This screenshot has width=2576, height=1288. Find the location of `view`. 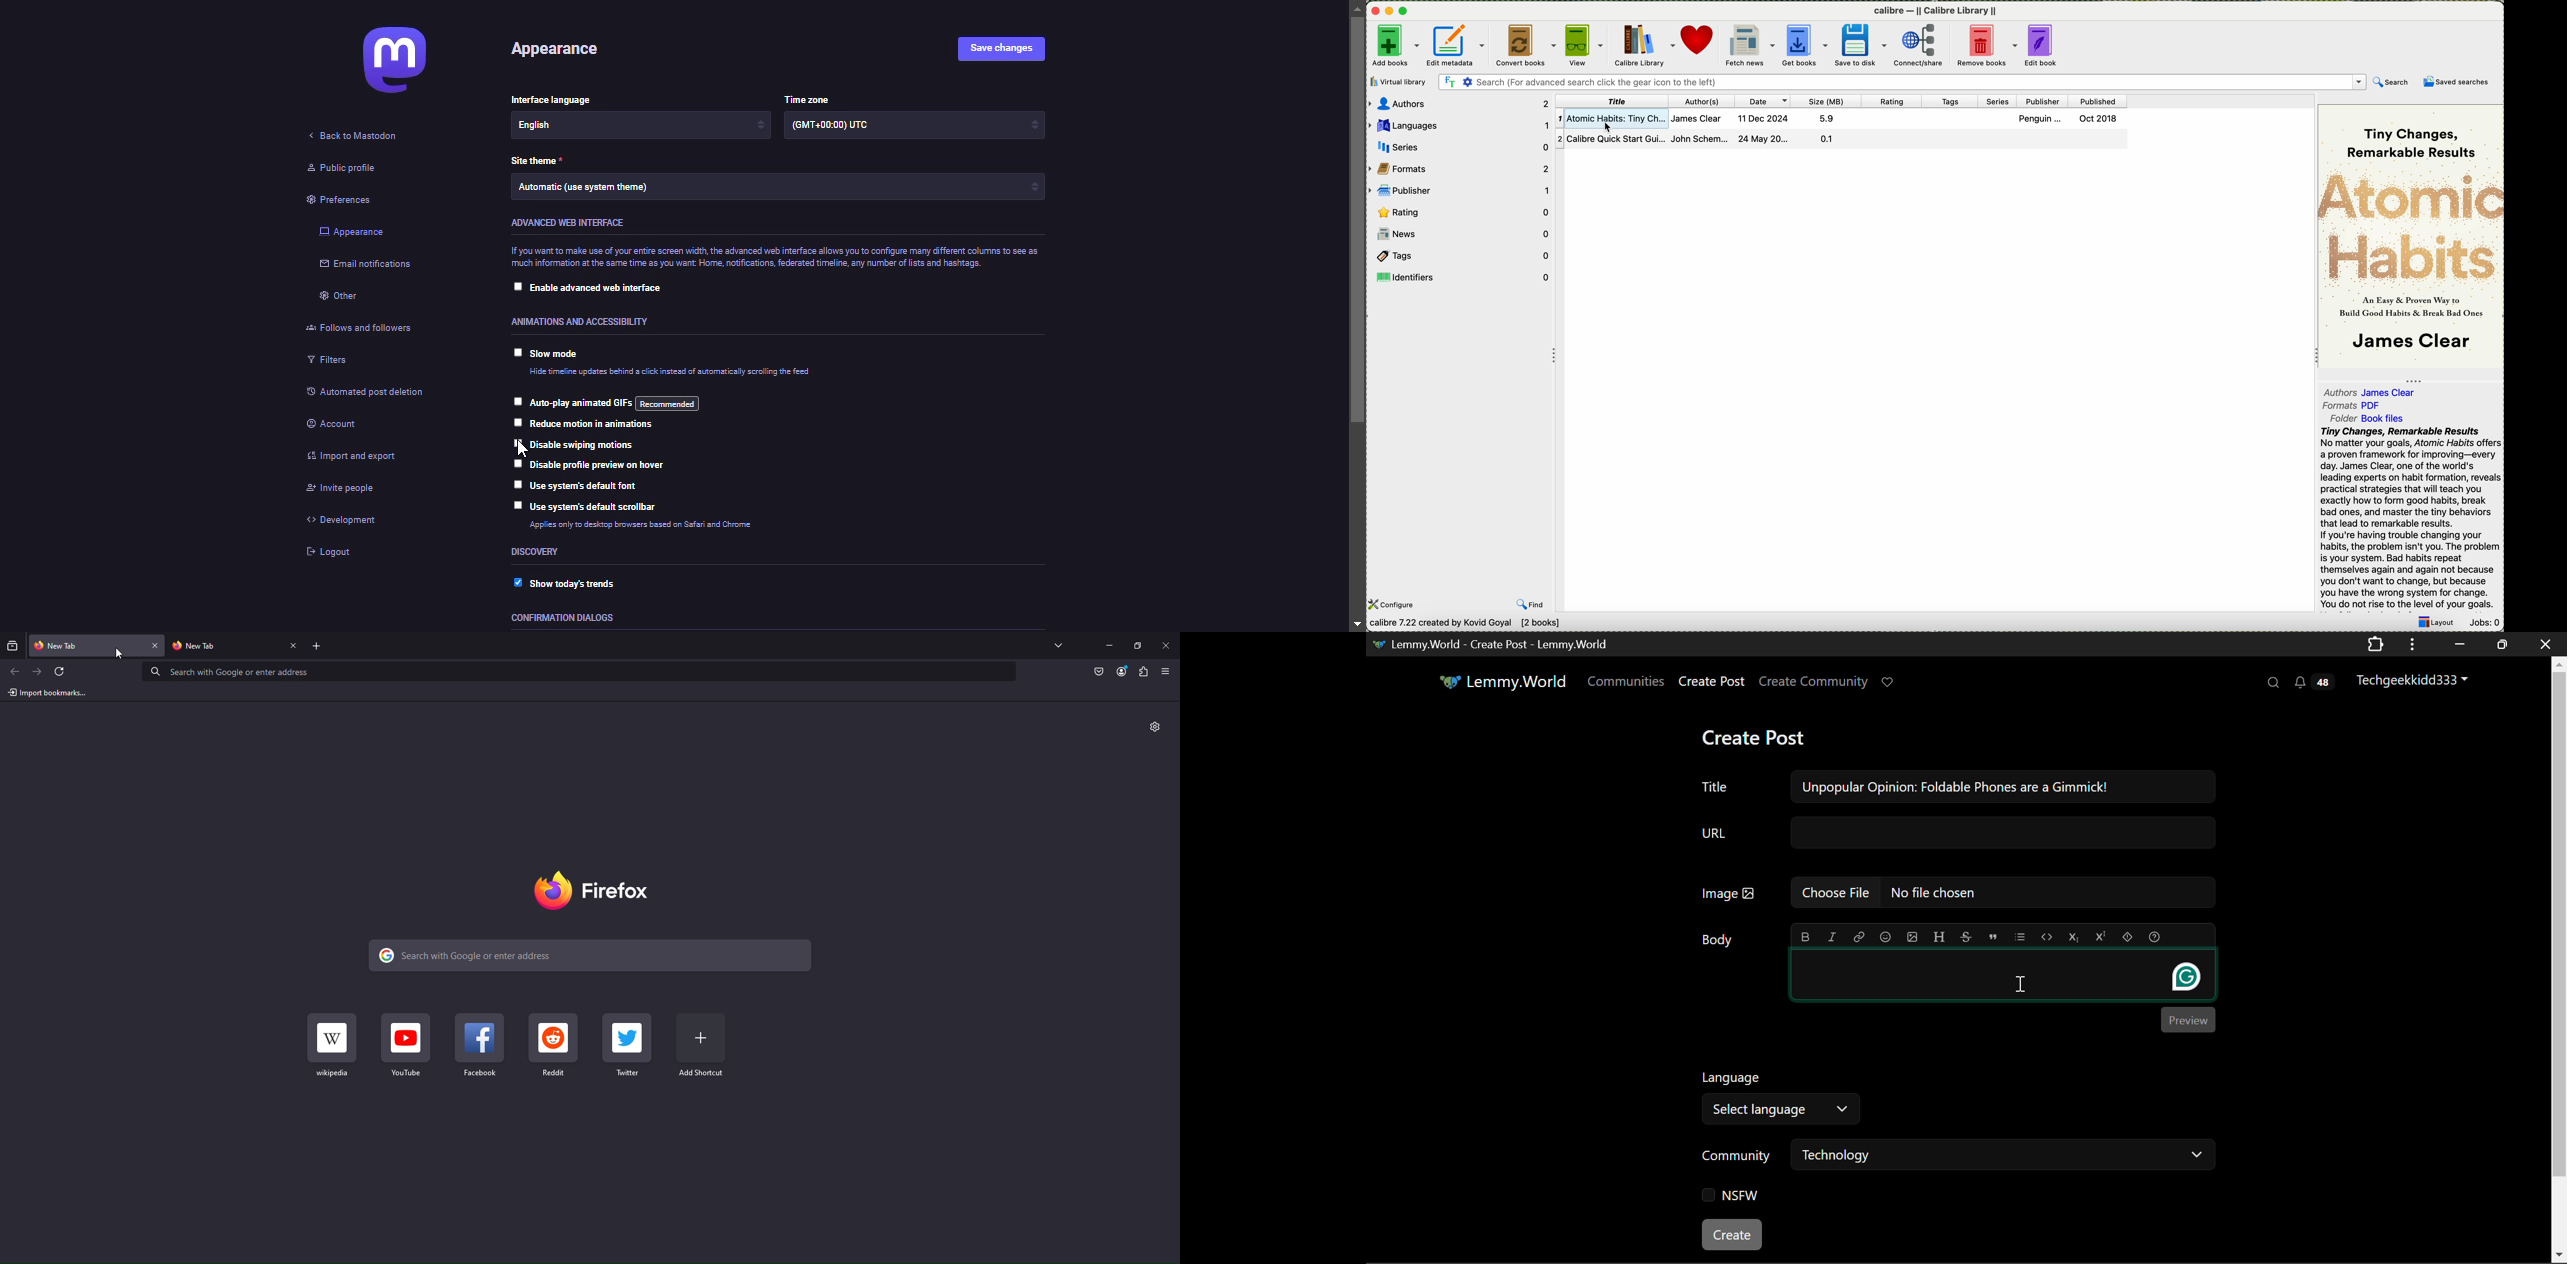

view is located at coordinates (1586, 45).